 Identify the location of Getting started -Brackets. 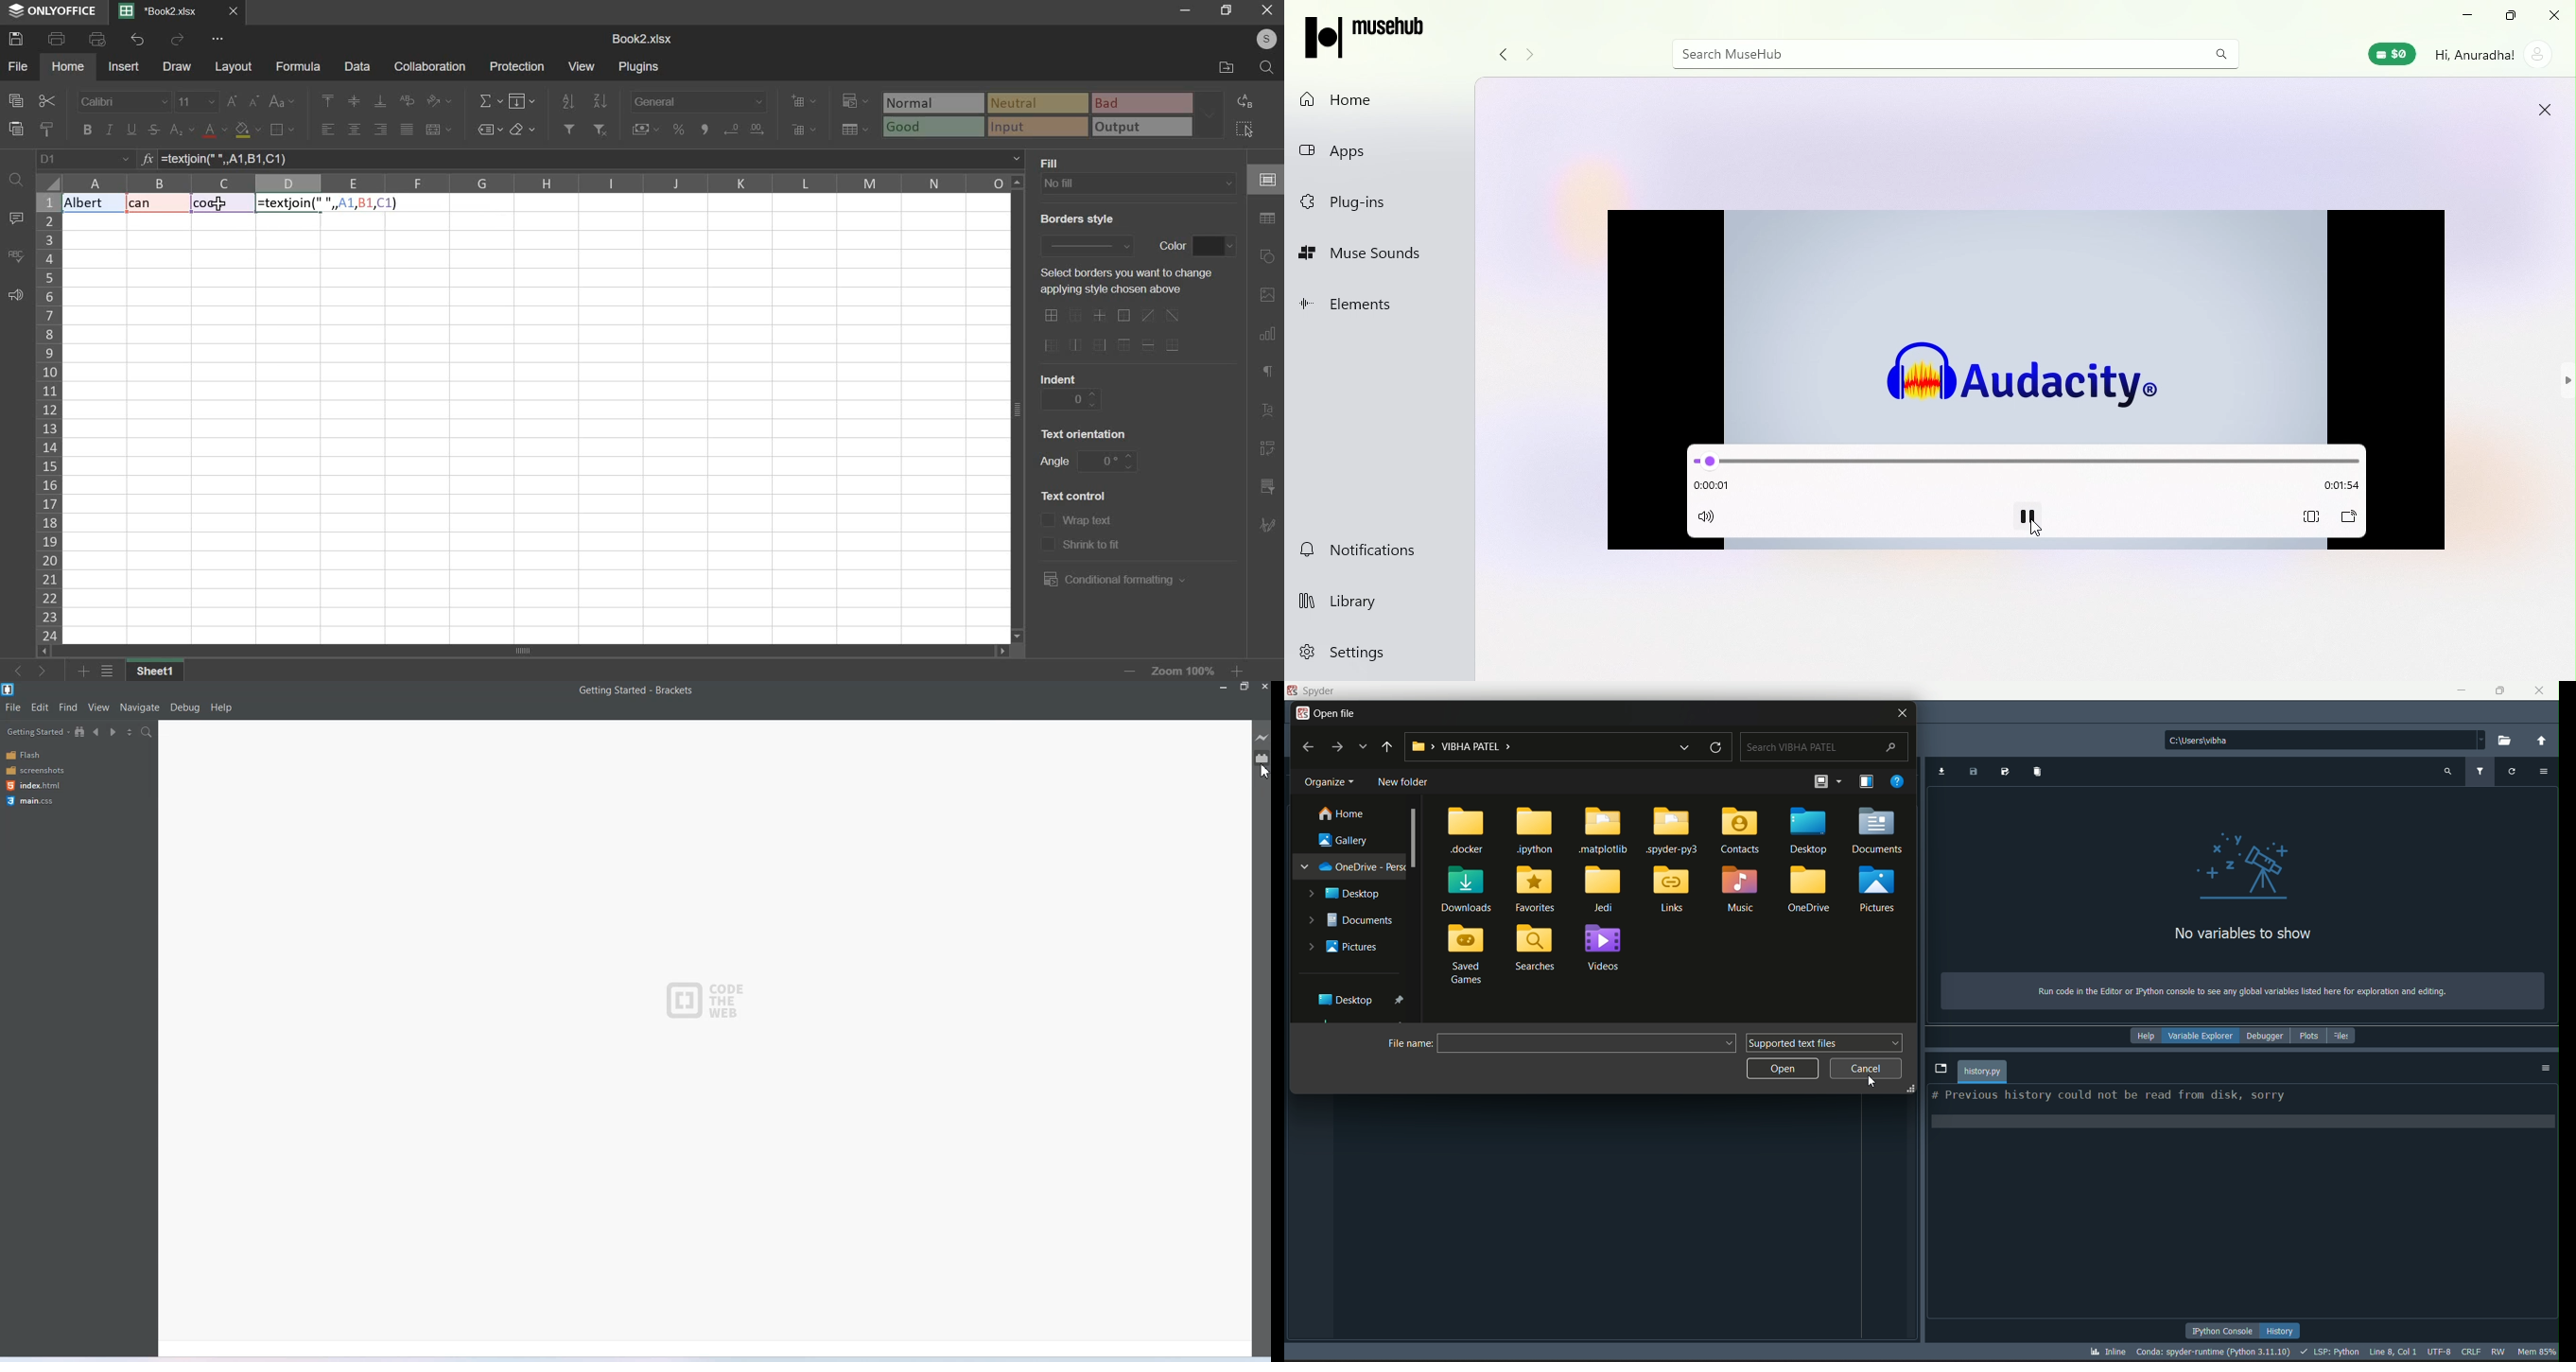
(640, 691).